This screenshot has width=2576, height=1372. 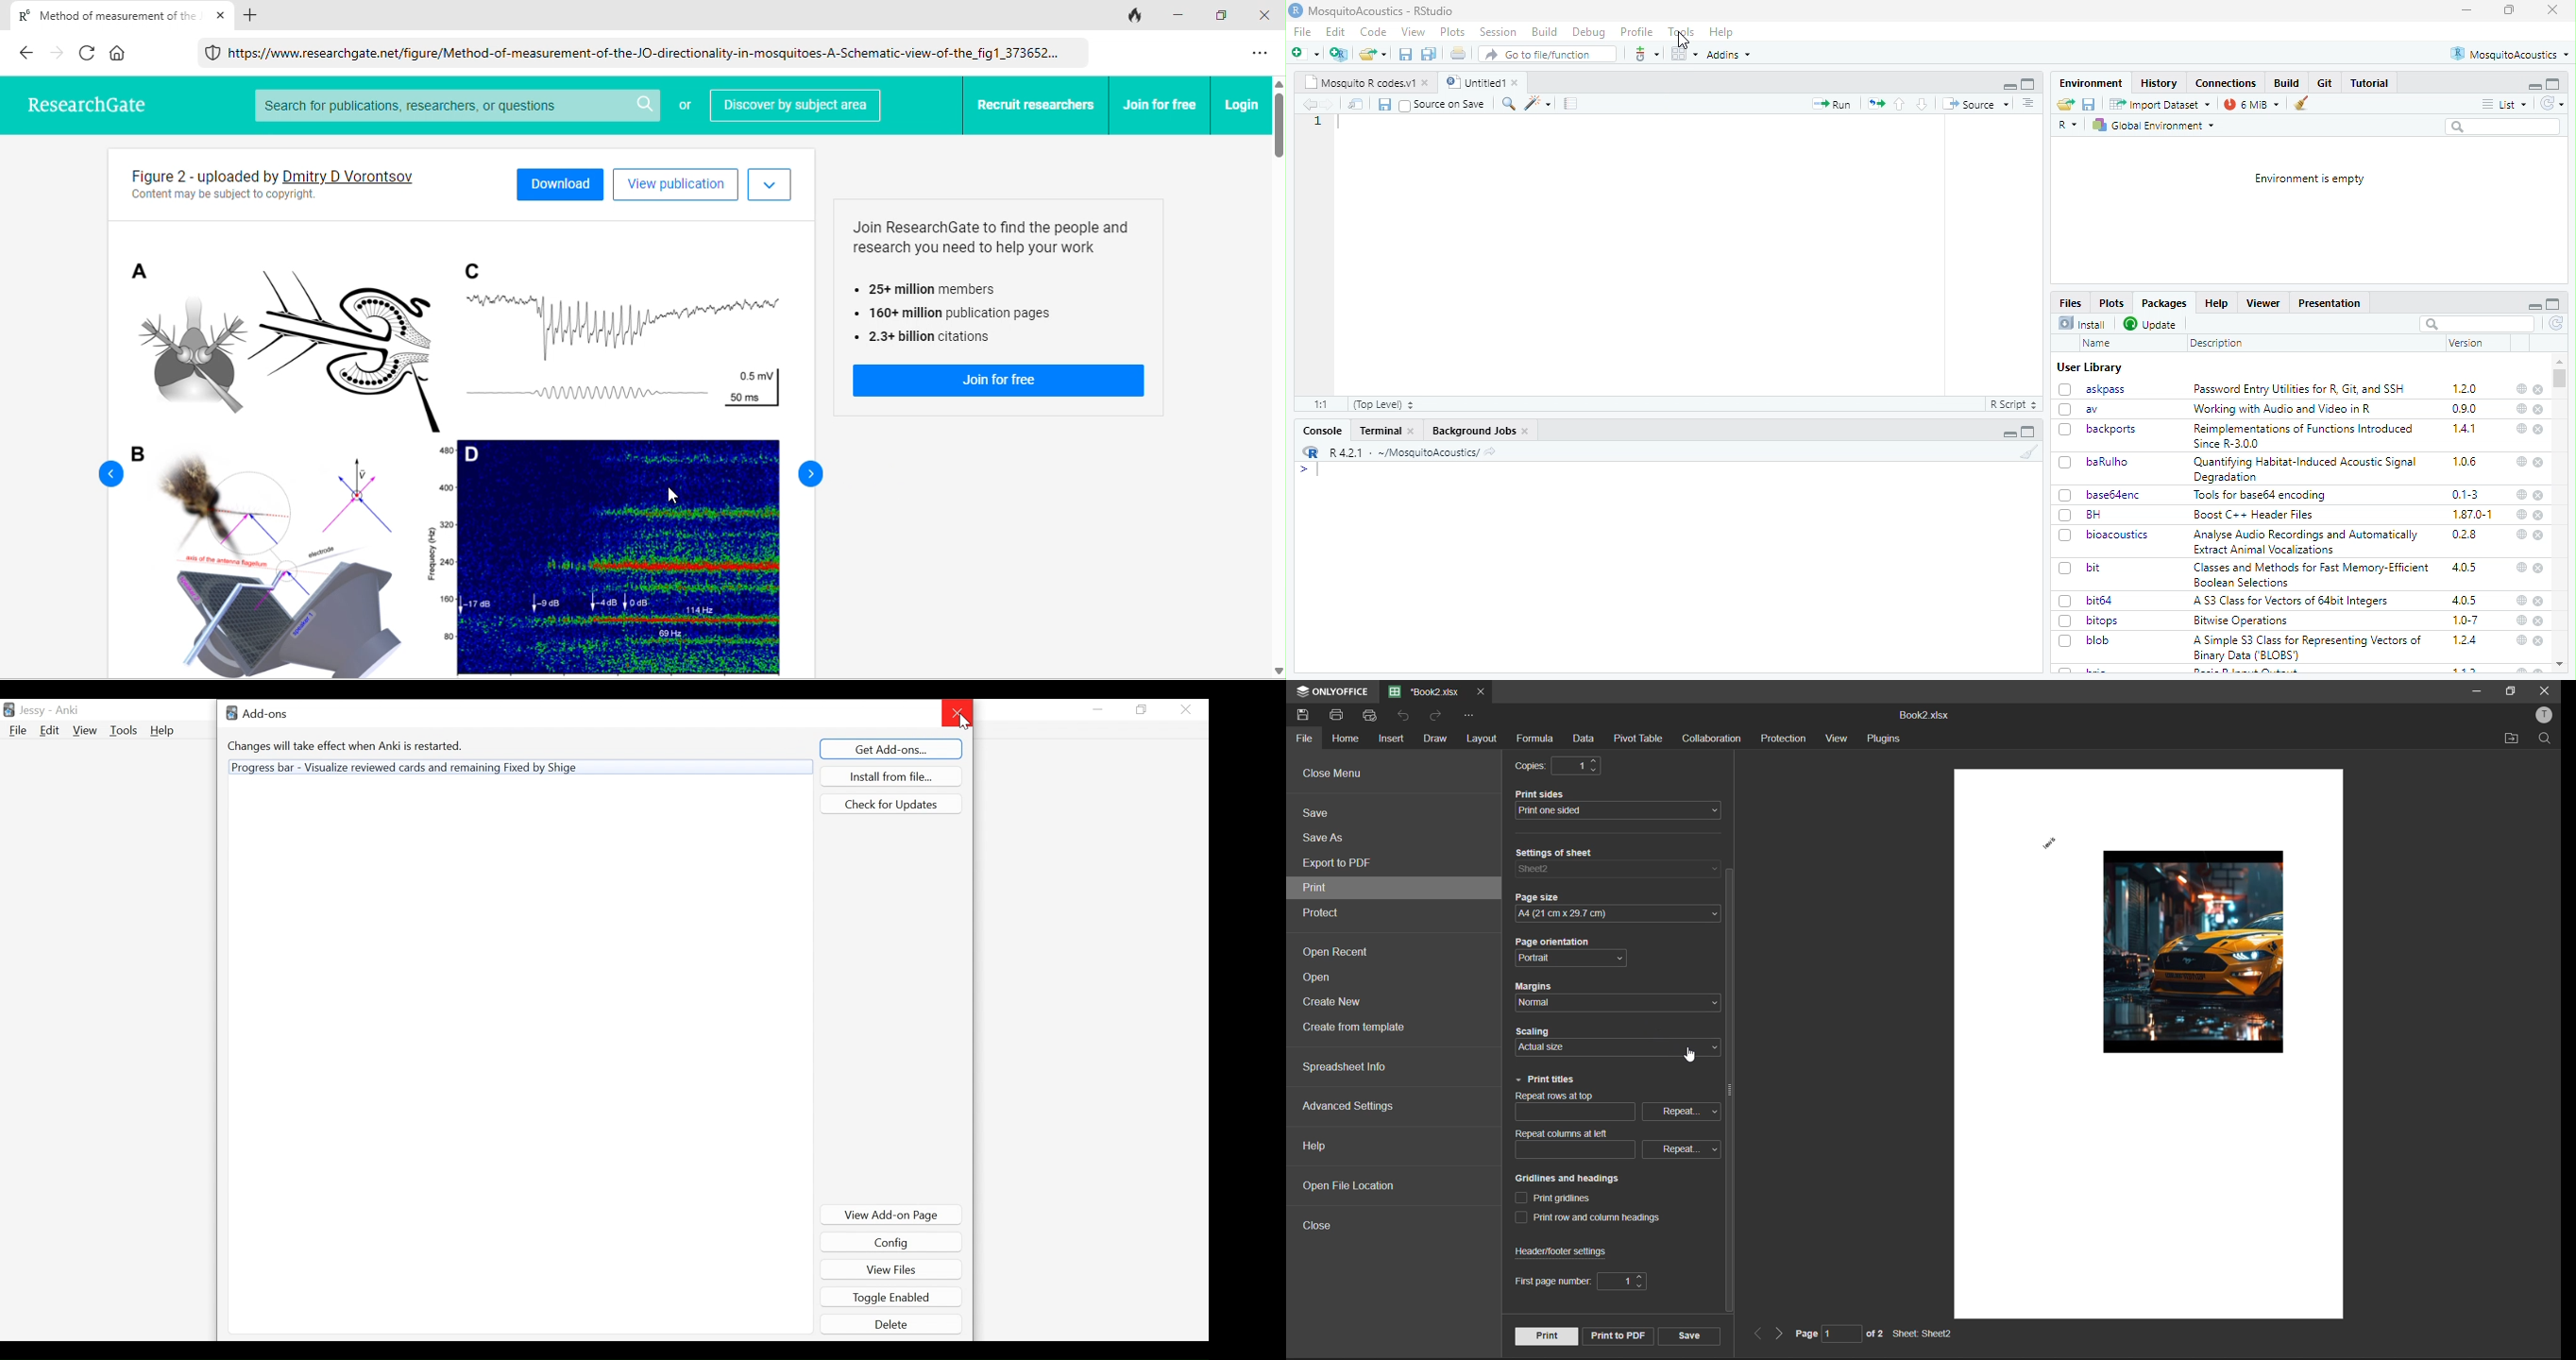 I want to click on Description, so click(x=2217, y=345).